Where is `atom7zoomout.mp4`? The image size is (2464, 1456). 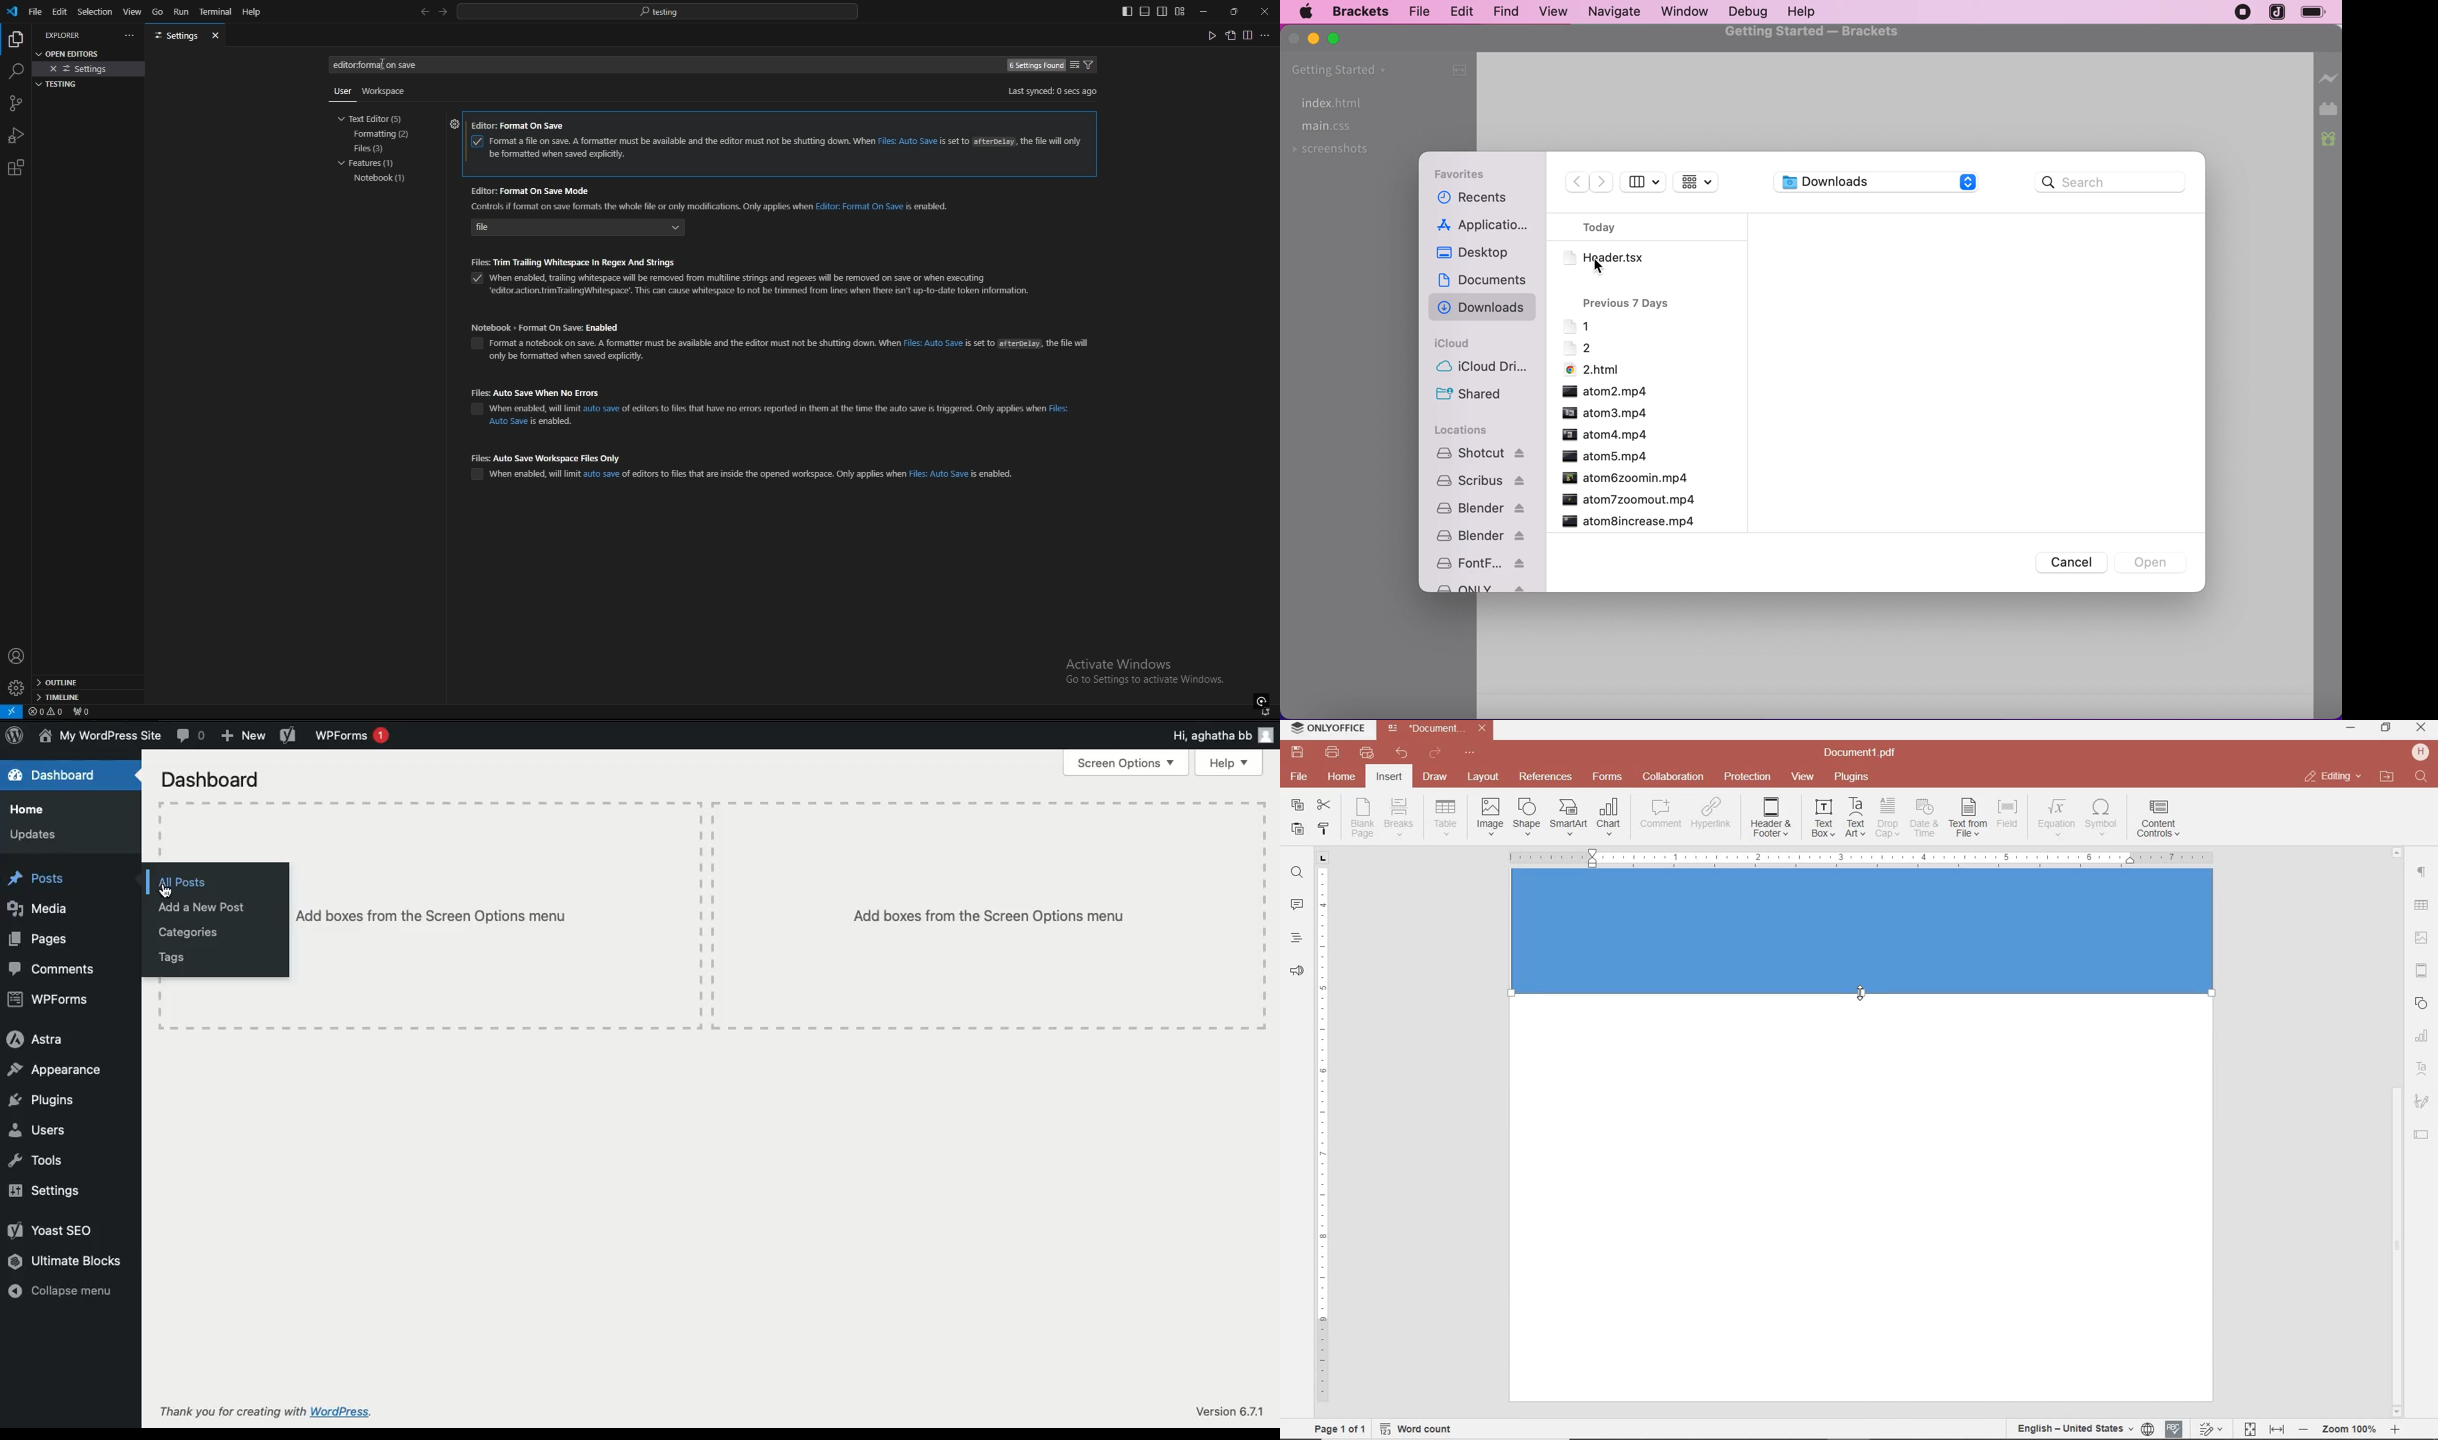
atom7zoomout.mp4 is located at coordinates (1628, 499).